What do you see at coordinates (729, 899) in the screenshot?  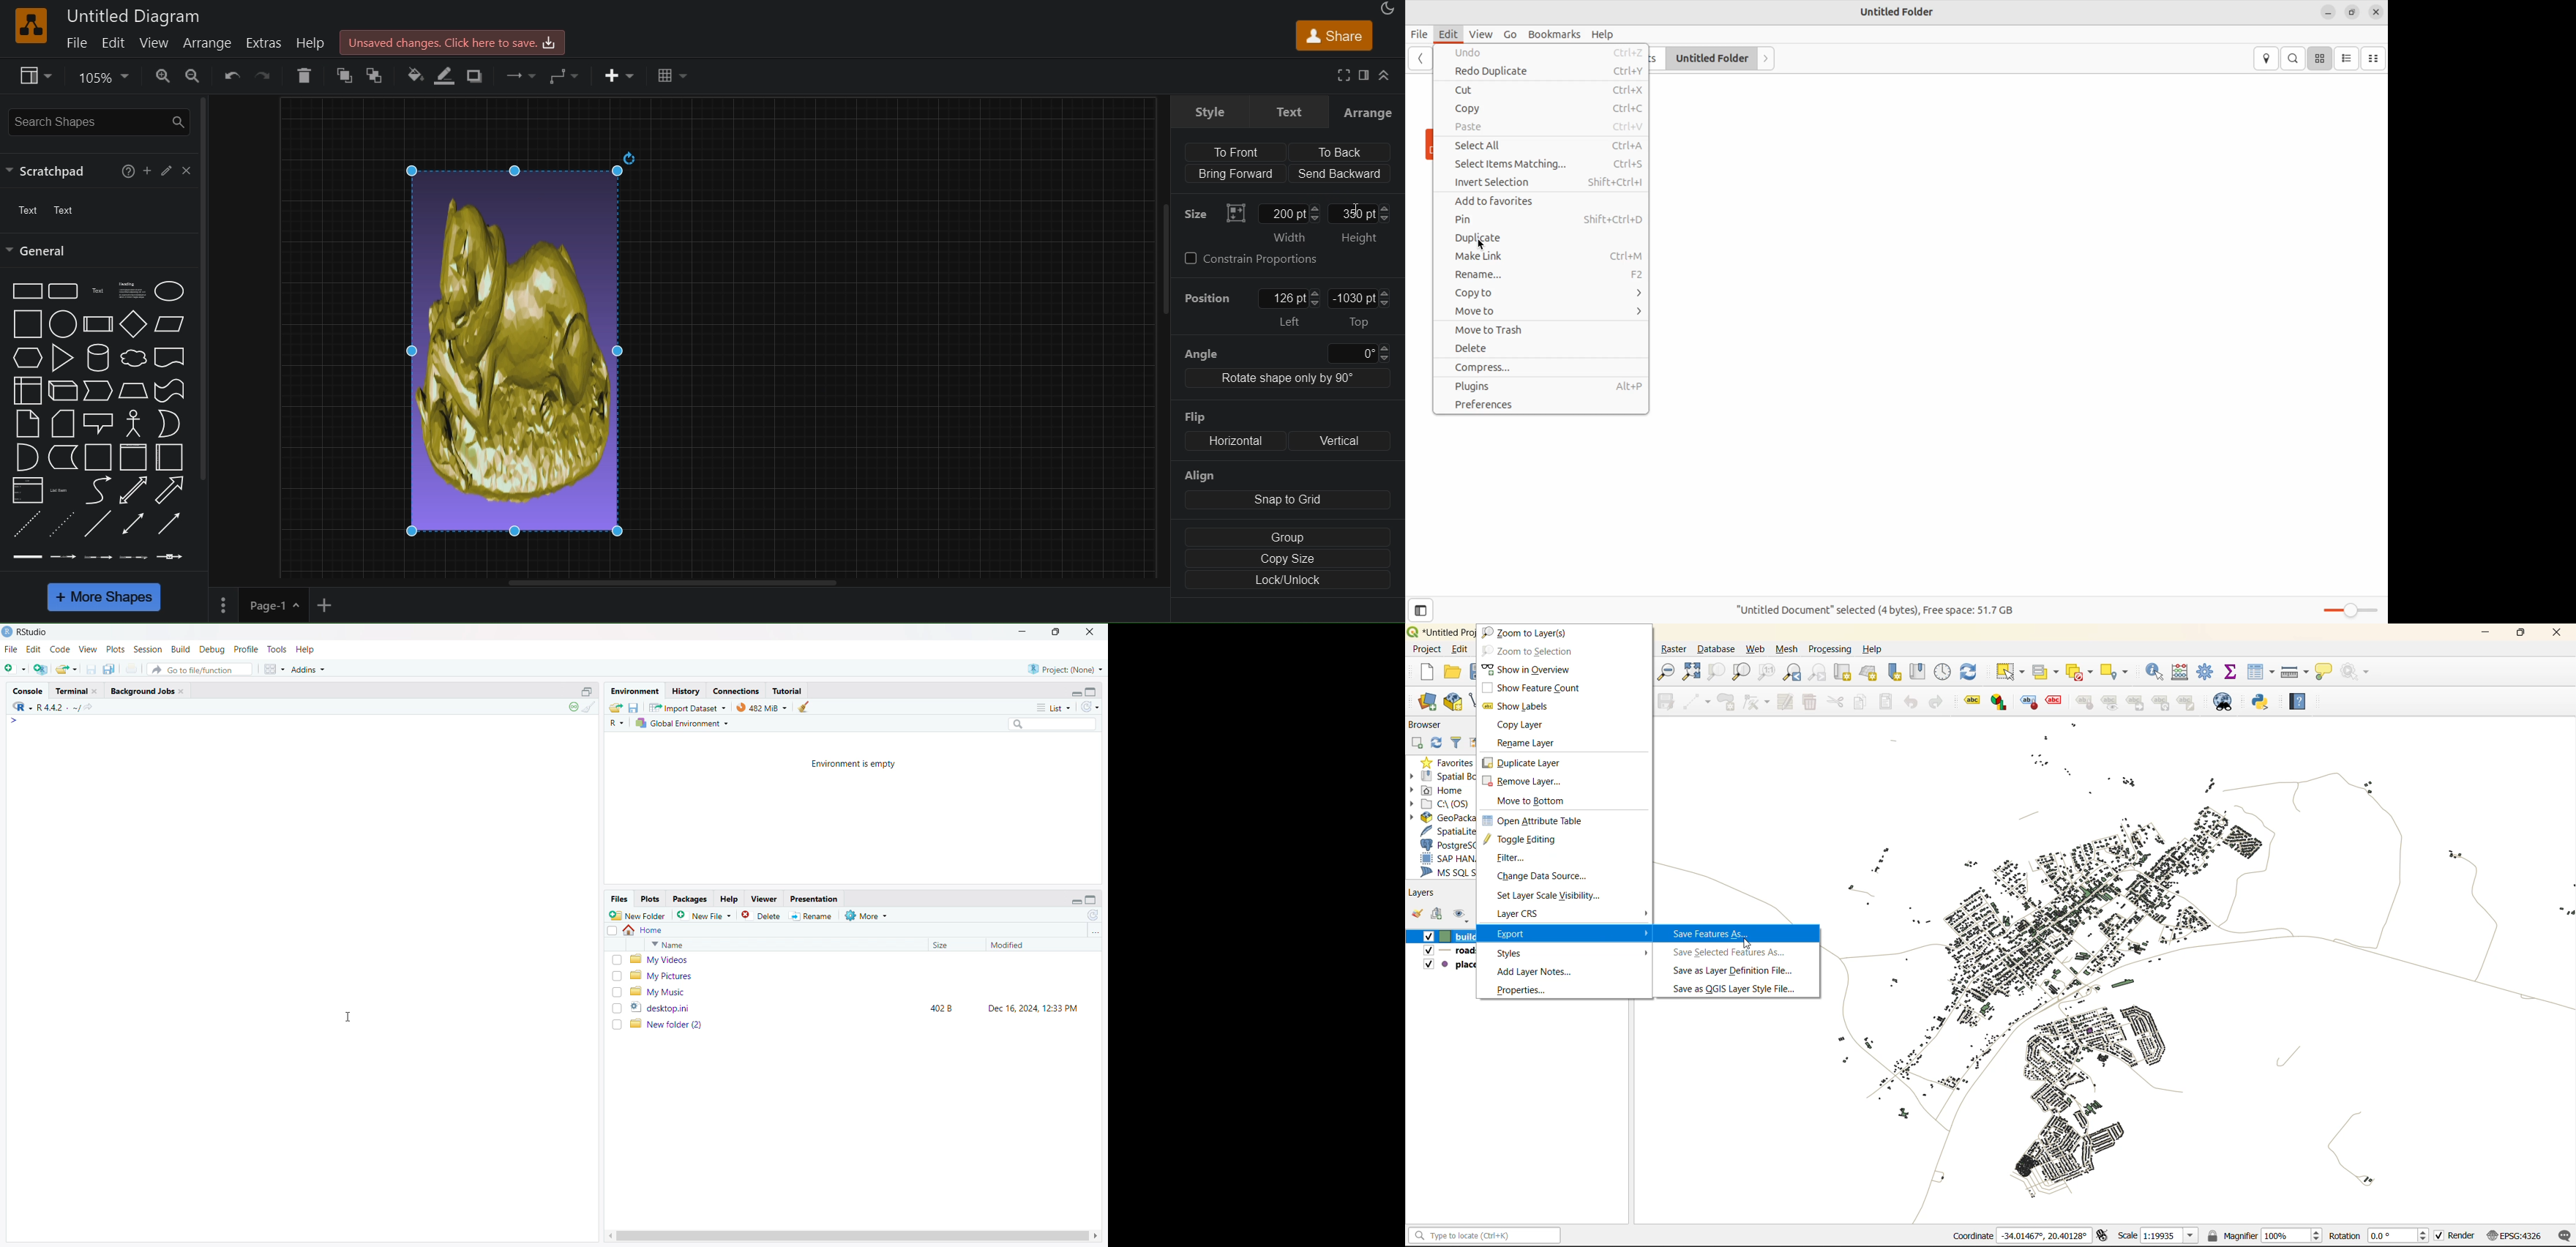 I see `help` at bounding box center [729, 899].